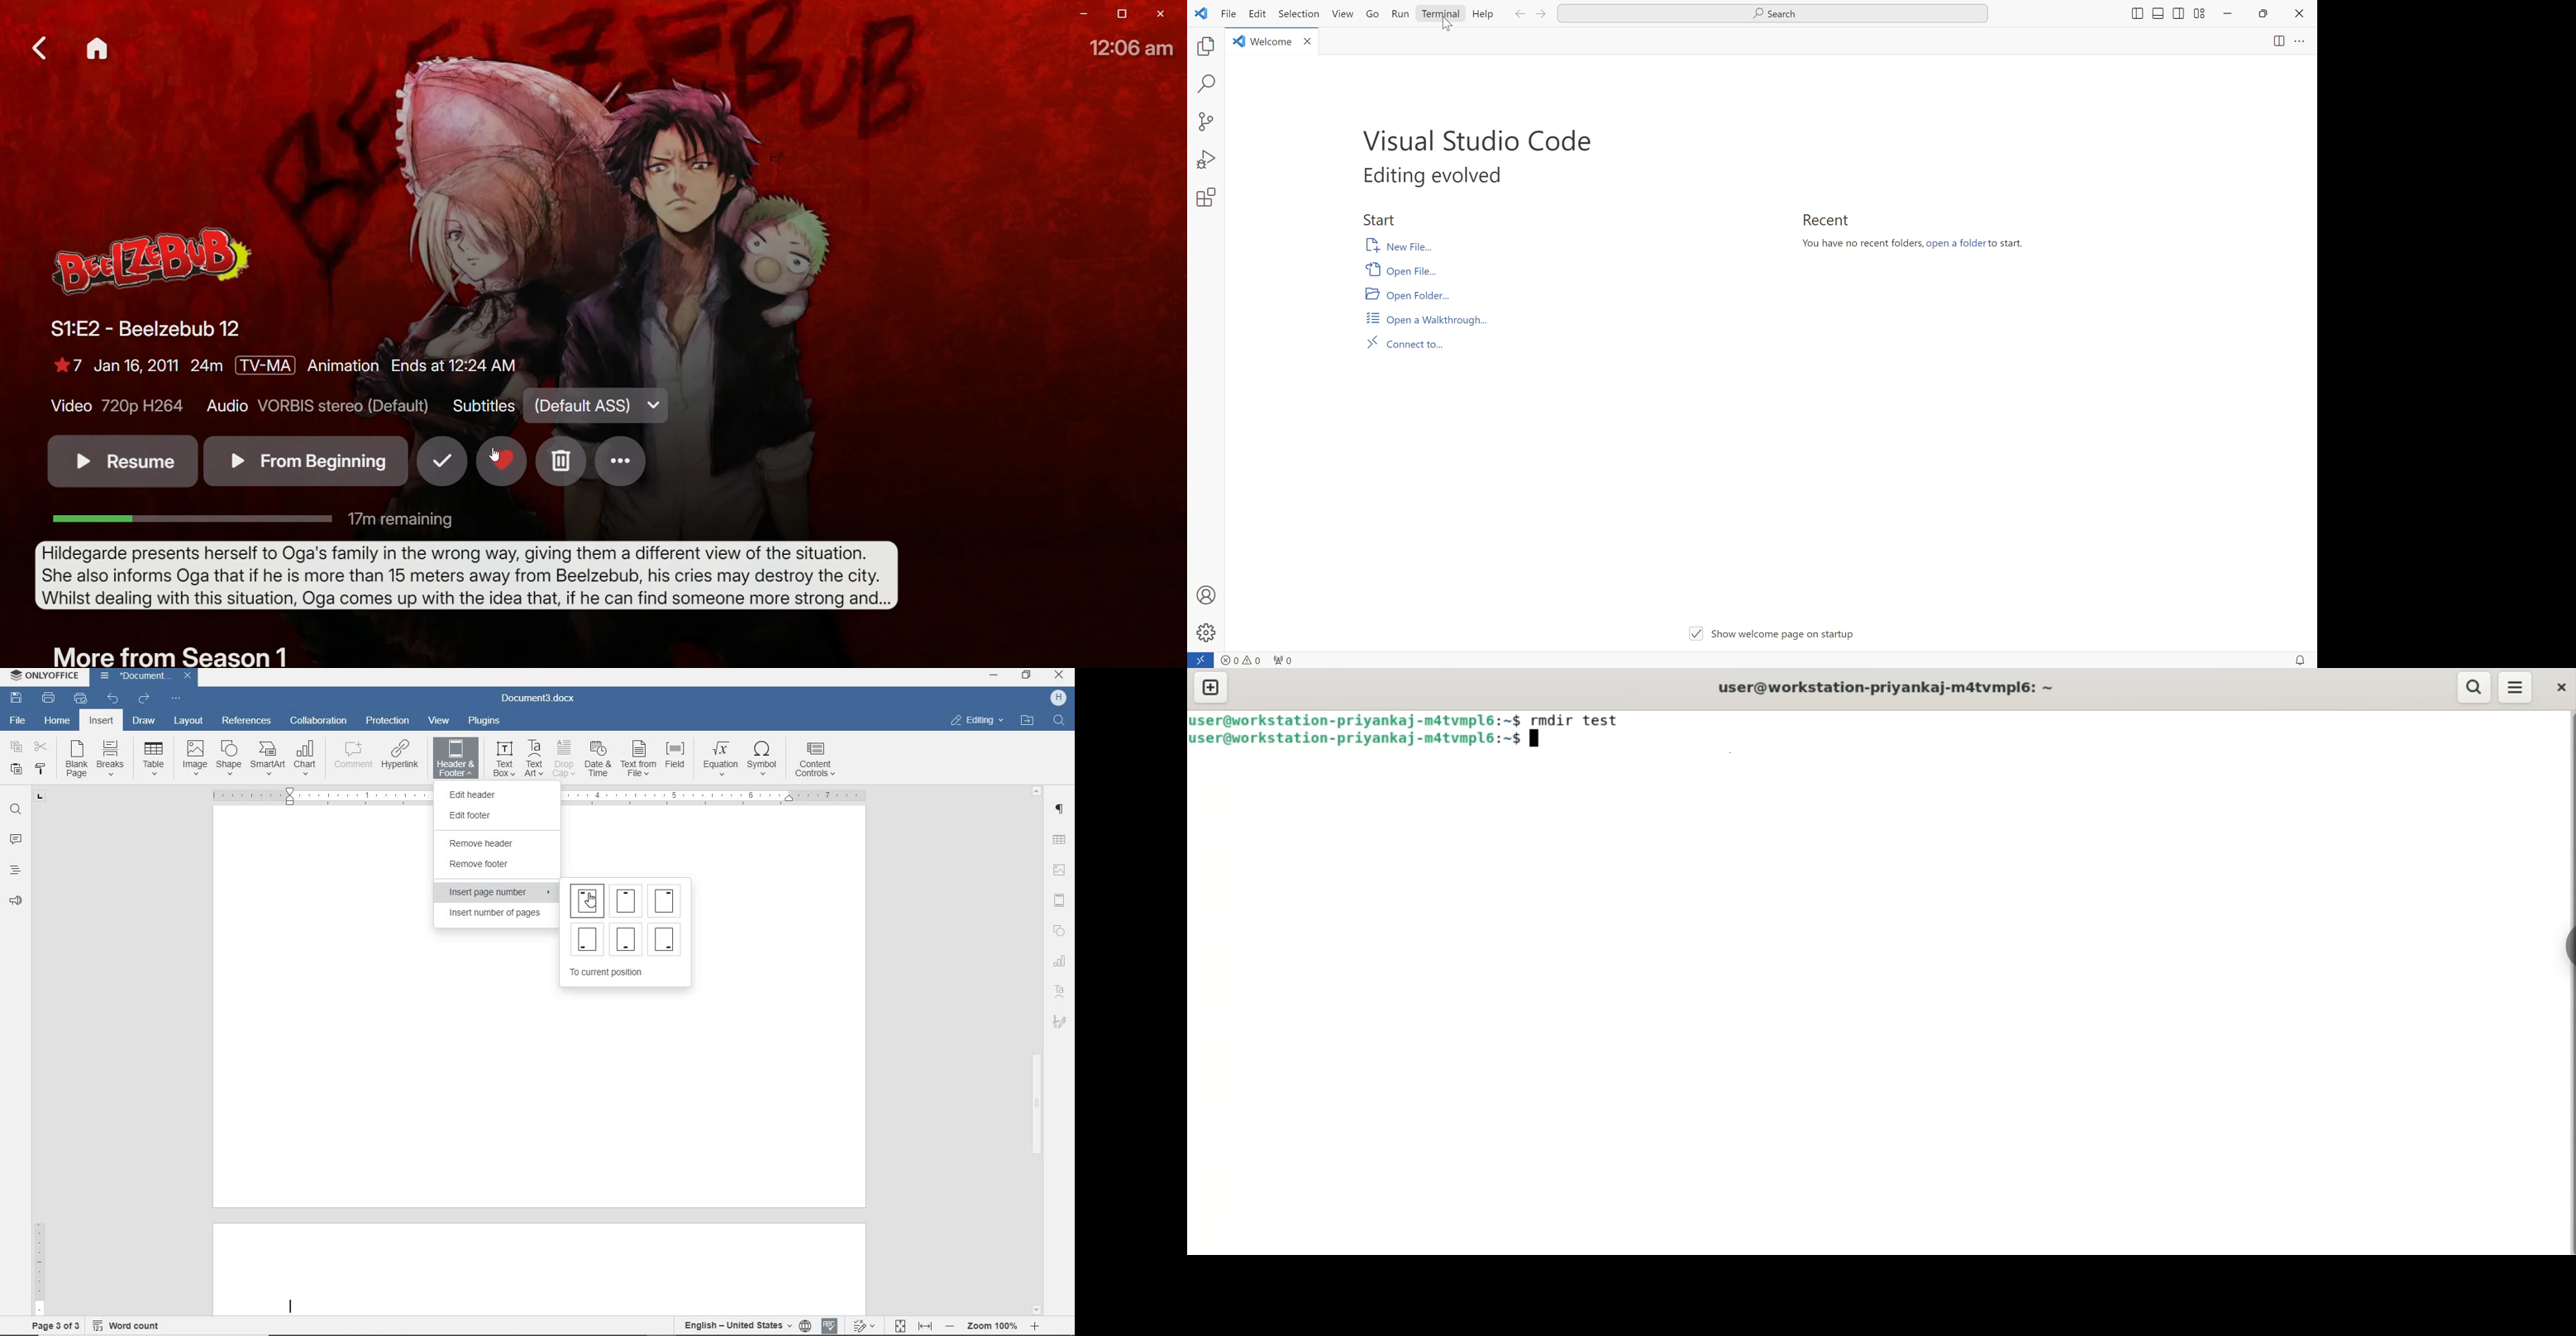 This screenshot has height=1344, width=2576. What do you see at coordinates (1206, 46) in the screenshot?
I see `explorer` at bounding box center [1206, 46].